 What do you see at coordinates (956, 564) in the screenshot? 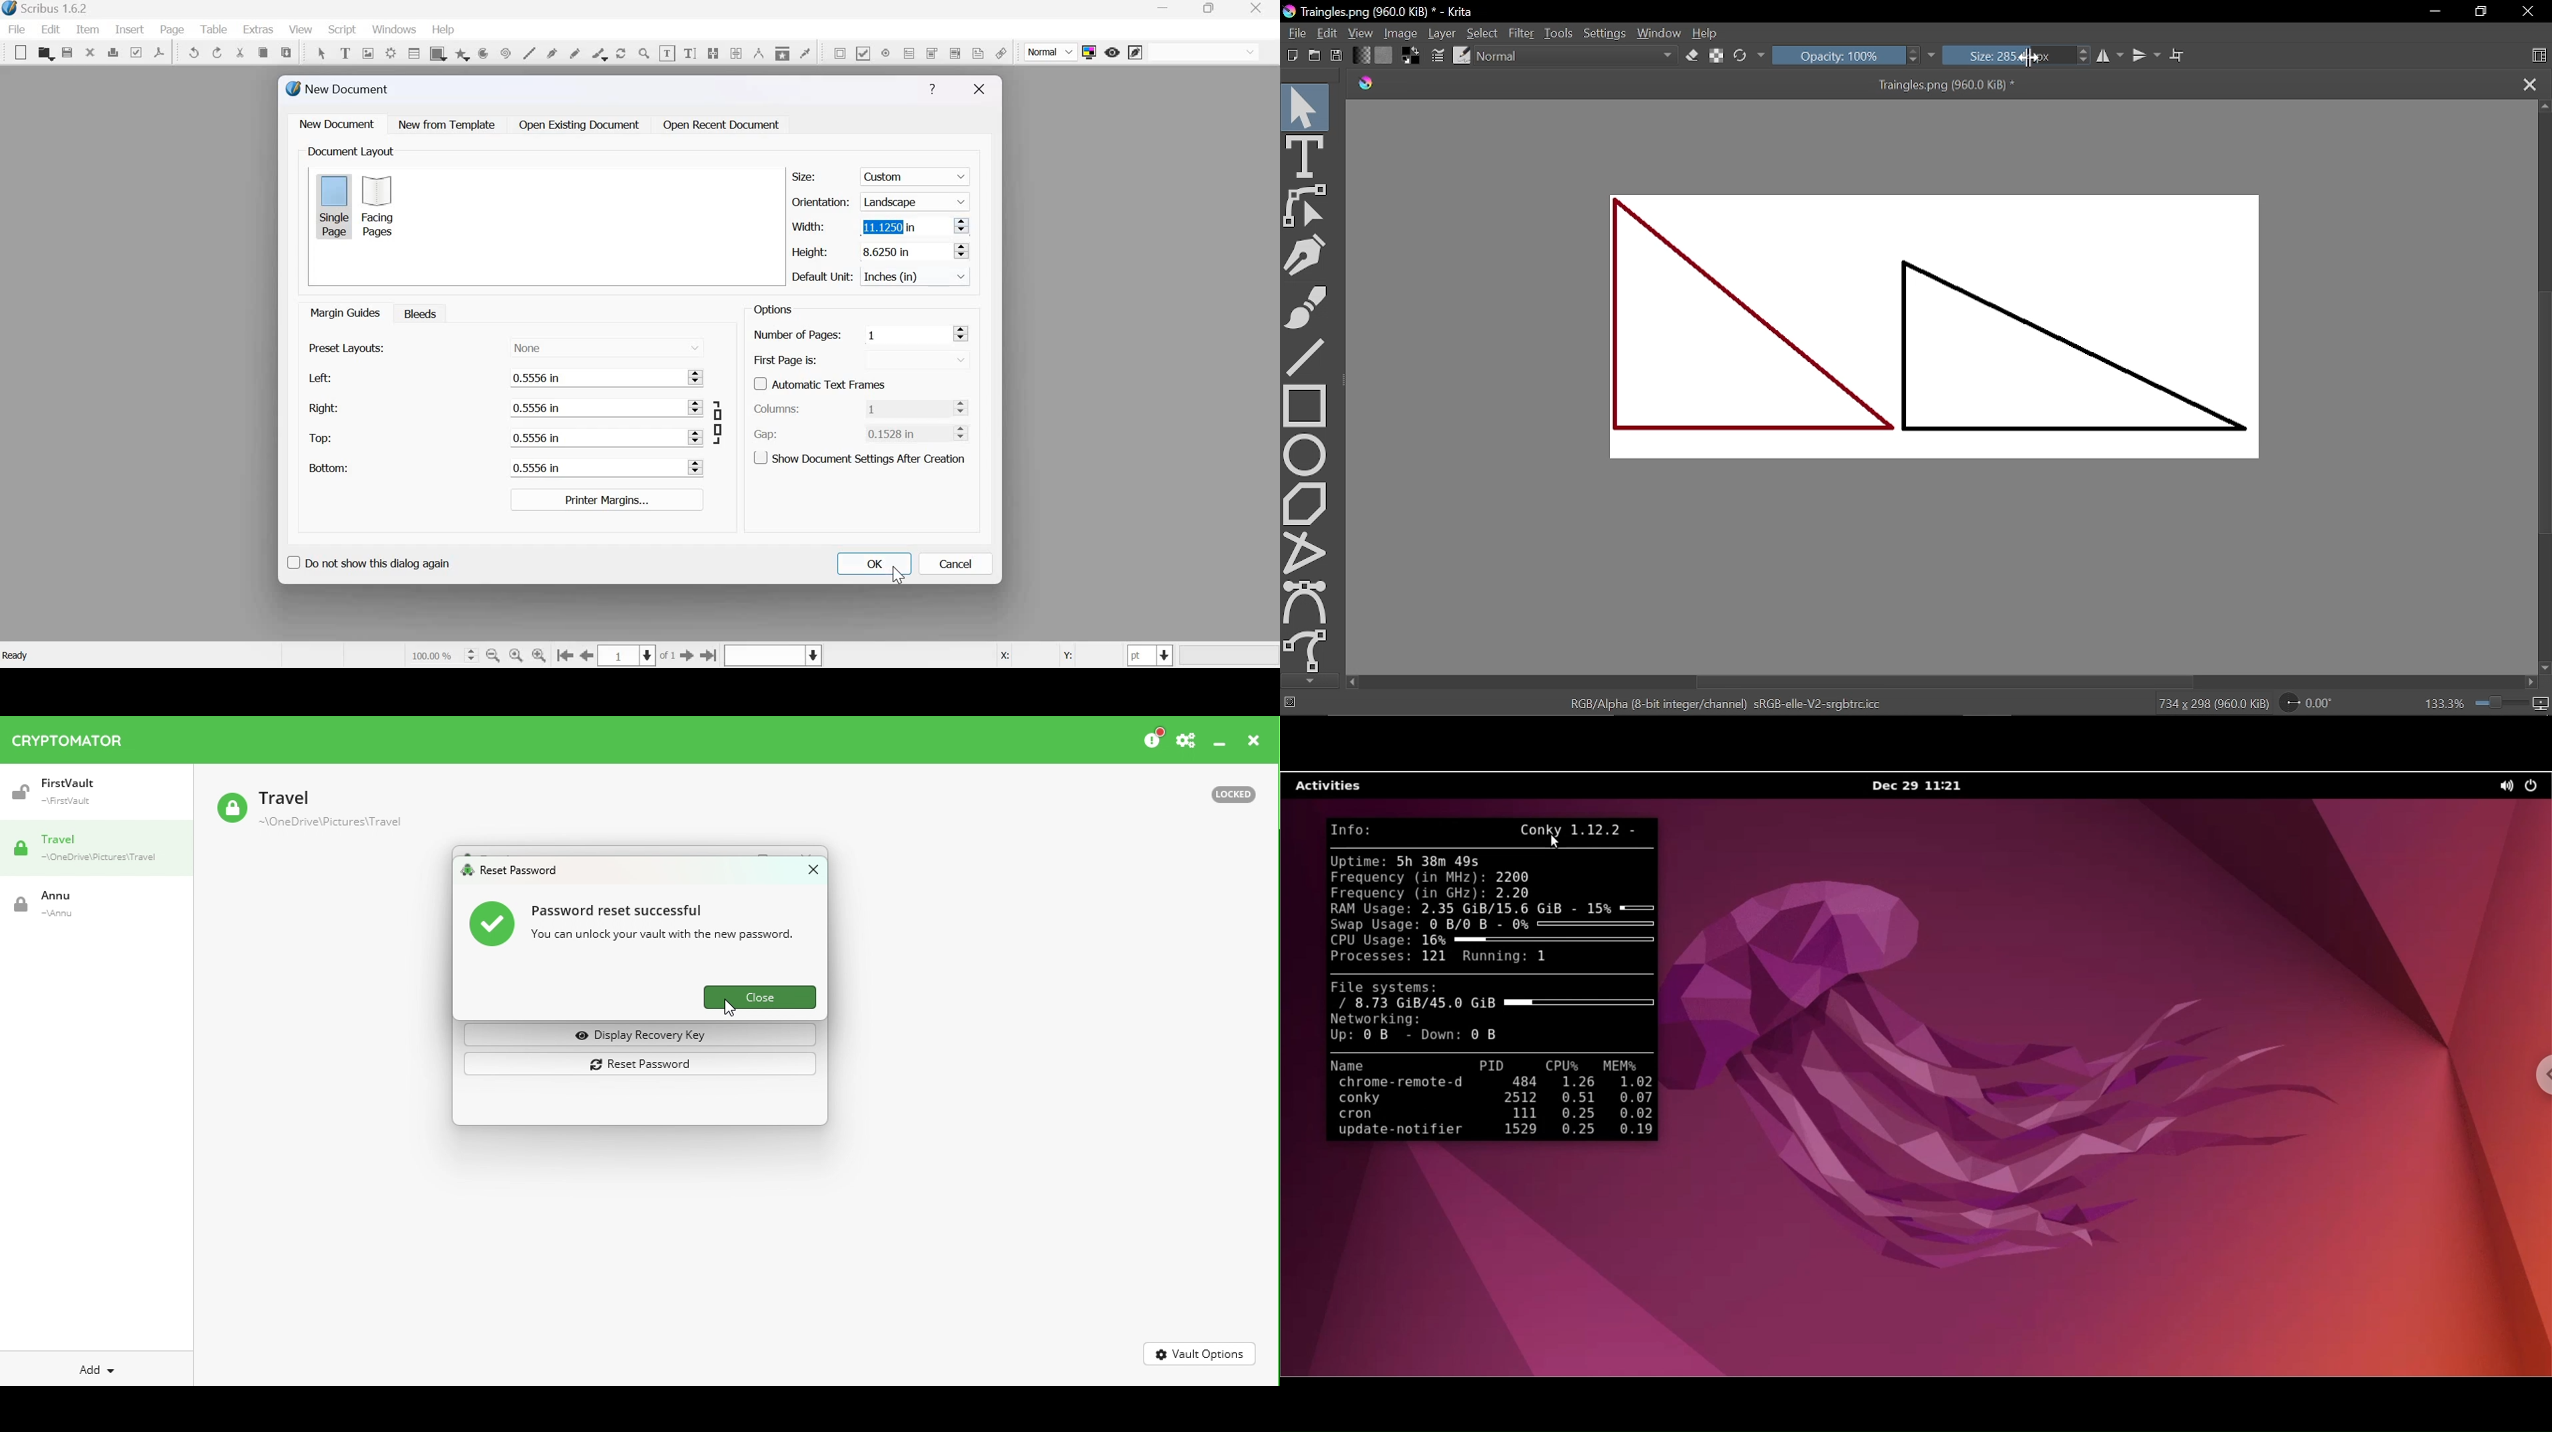
I see `Cancel` at bounding box center [956, 564].